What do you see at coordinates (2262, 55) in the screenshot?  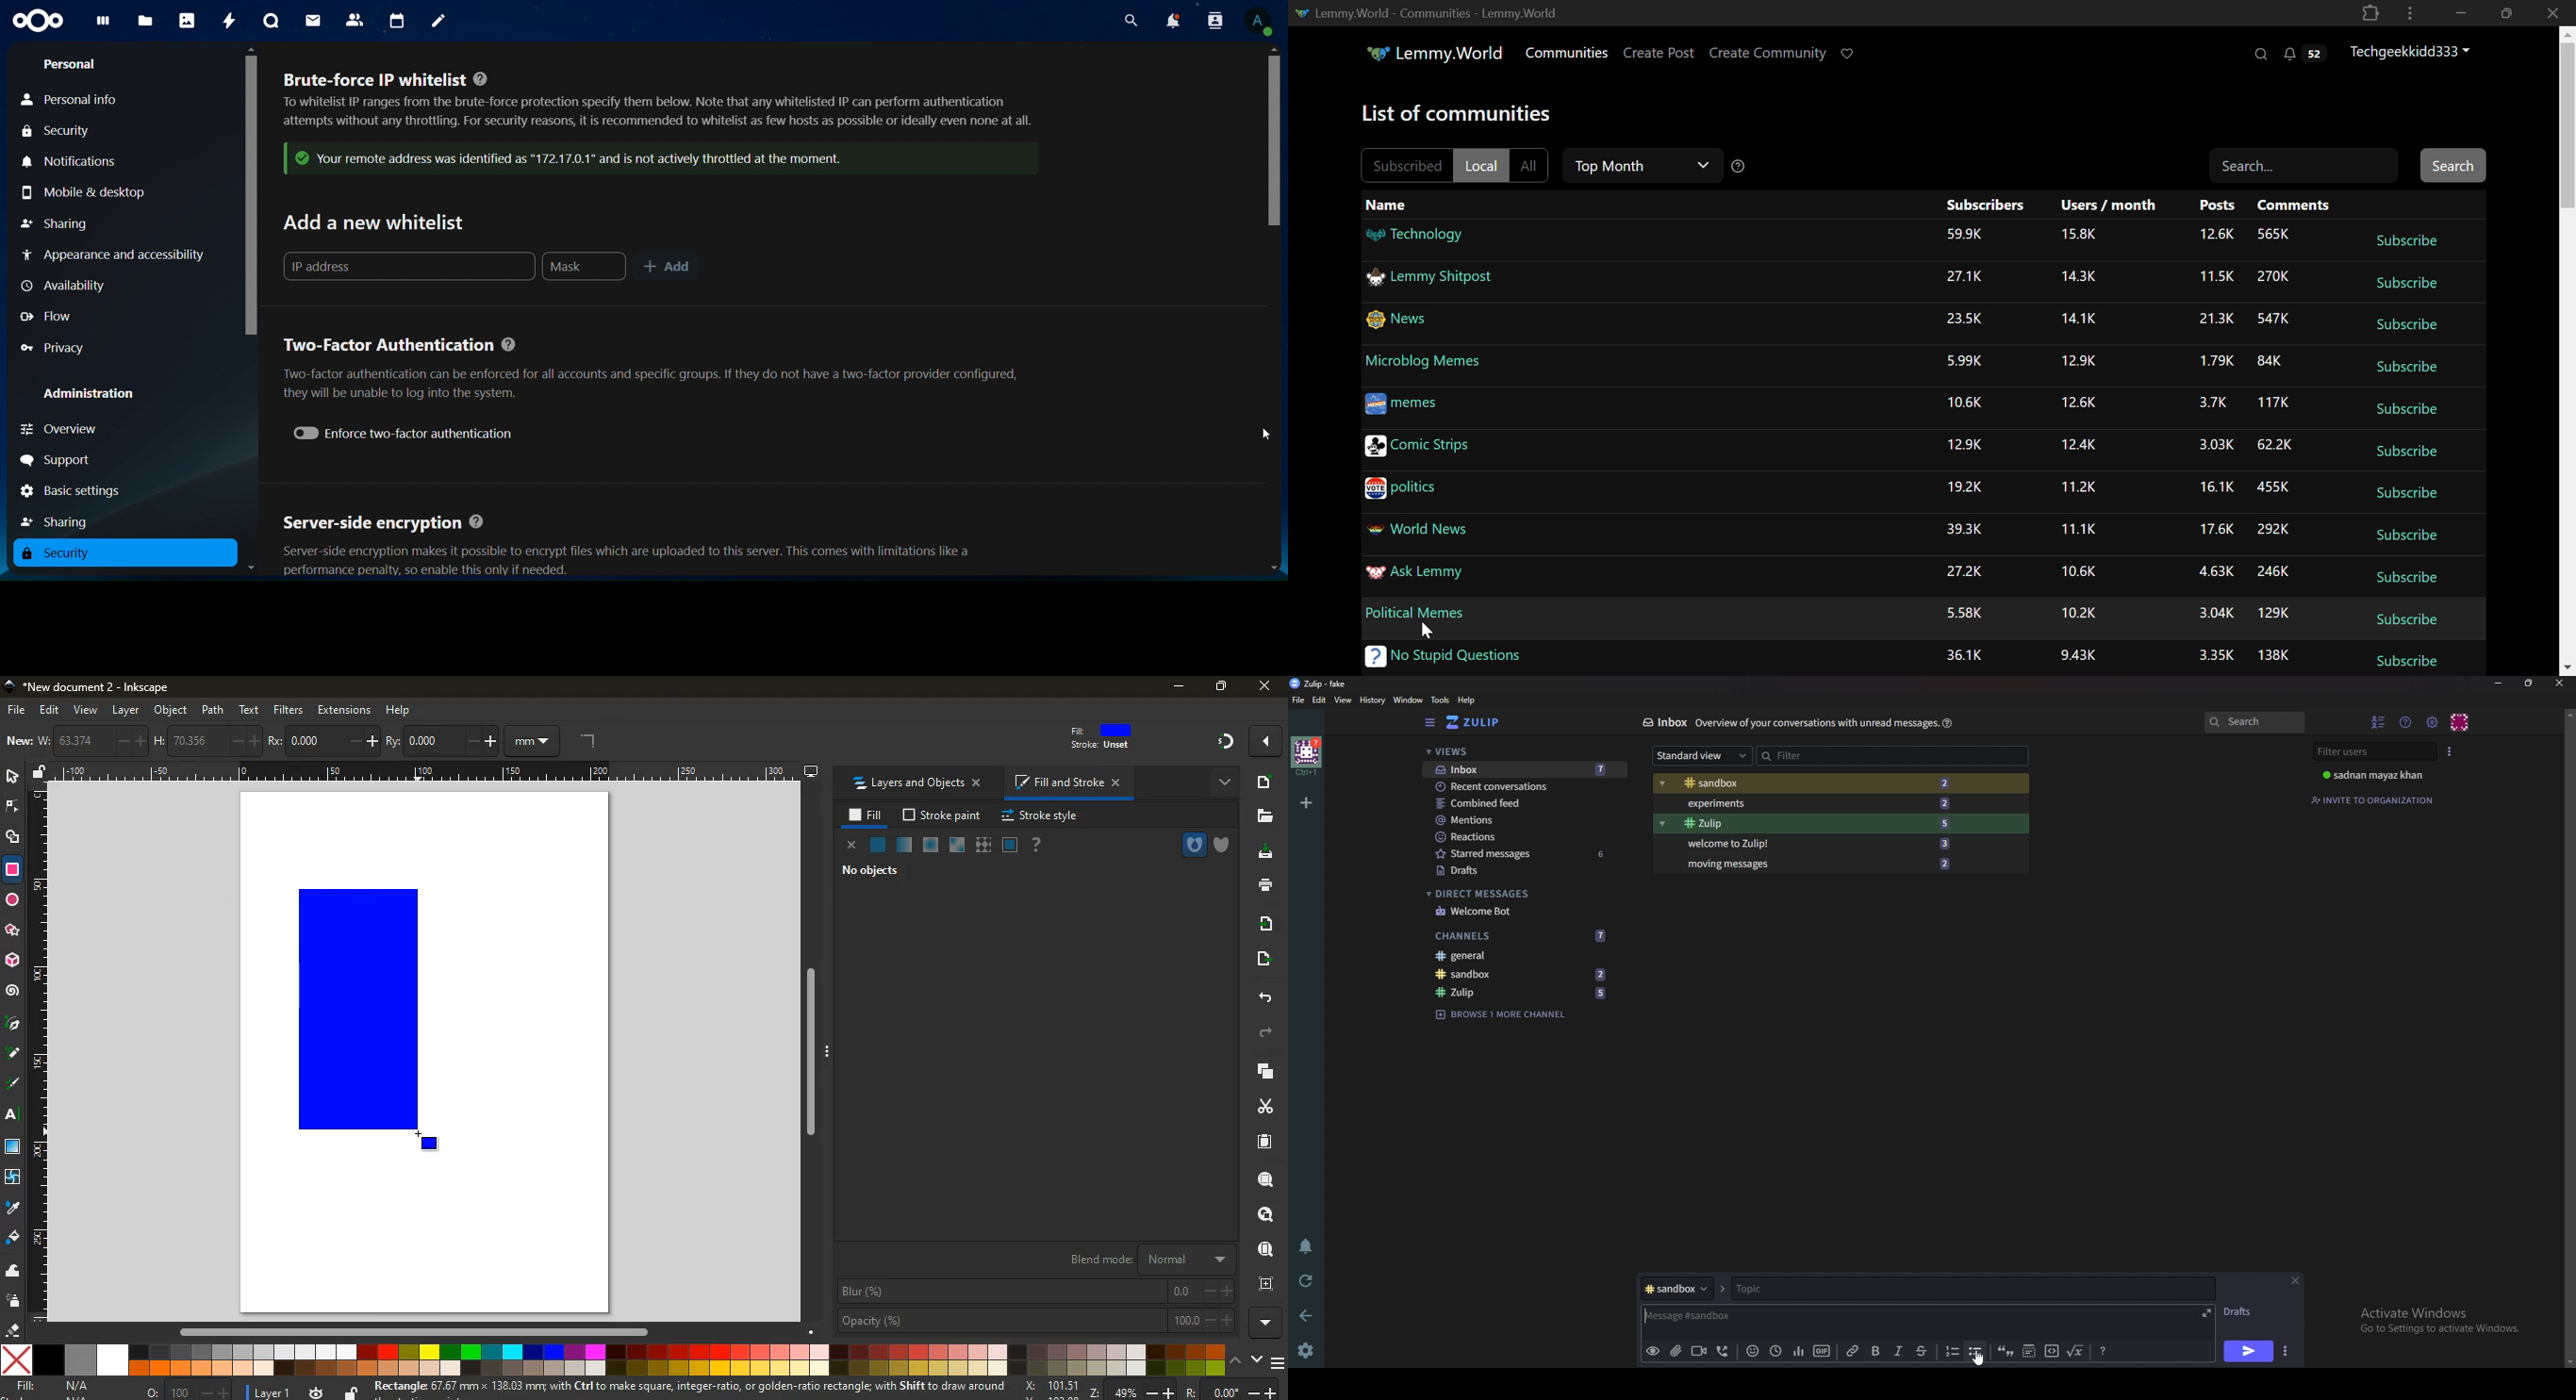 I see `Search` at bounding box center [2262, 55].